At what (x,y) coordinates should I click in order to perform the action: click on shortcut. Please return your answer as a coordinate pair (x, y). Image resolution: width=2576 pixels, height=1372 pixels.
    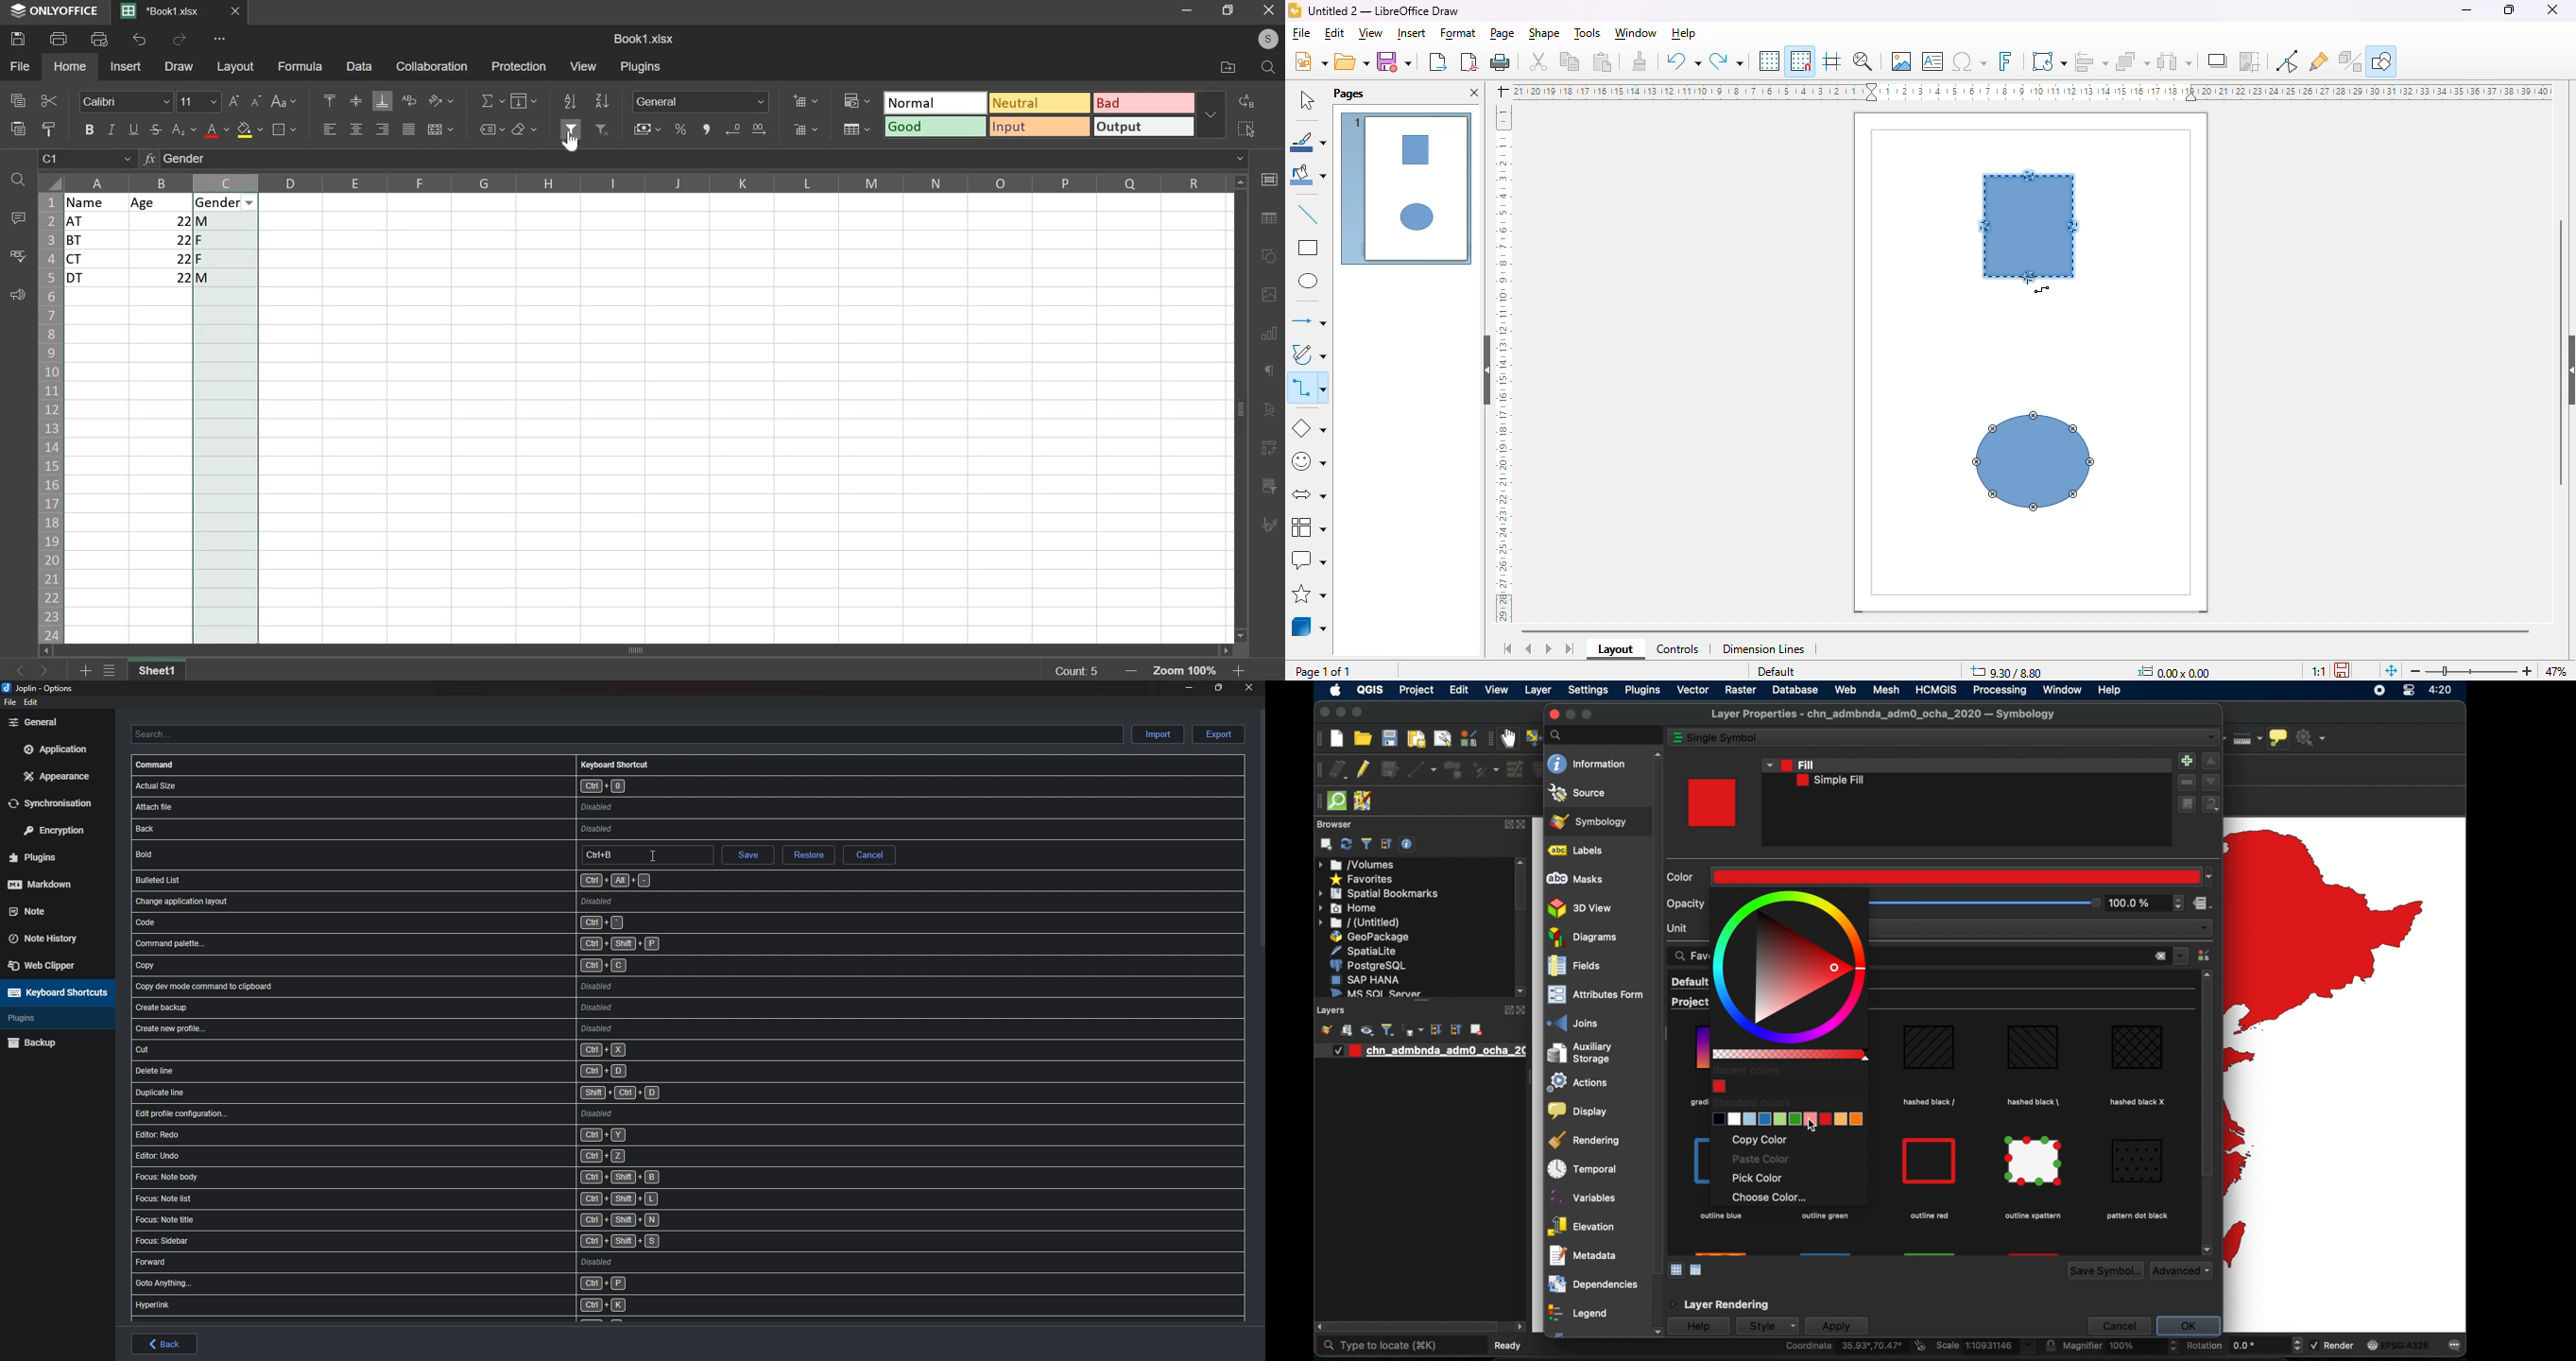
    Looking at the image, I should click on (450, 1071).